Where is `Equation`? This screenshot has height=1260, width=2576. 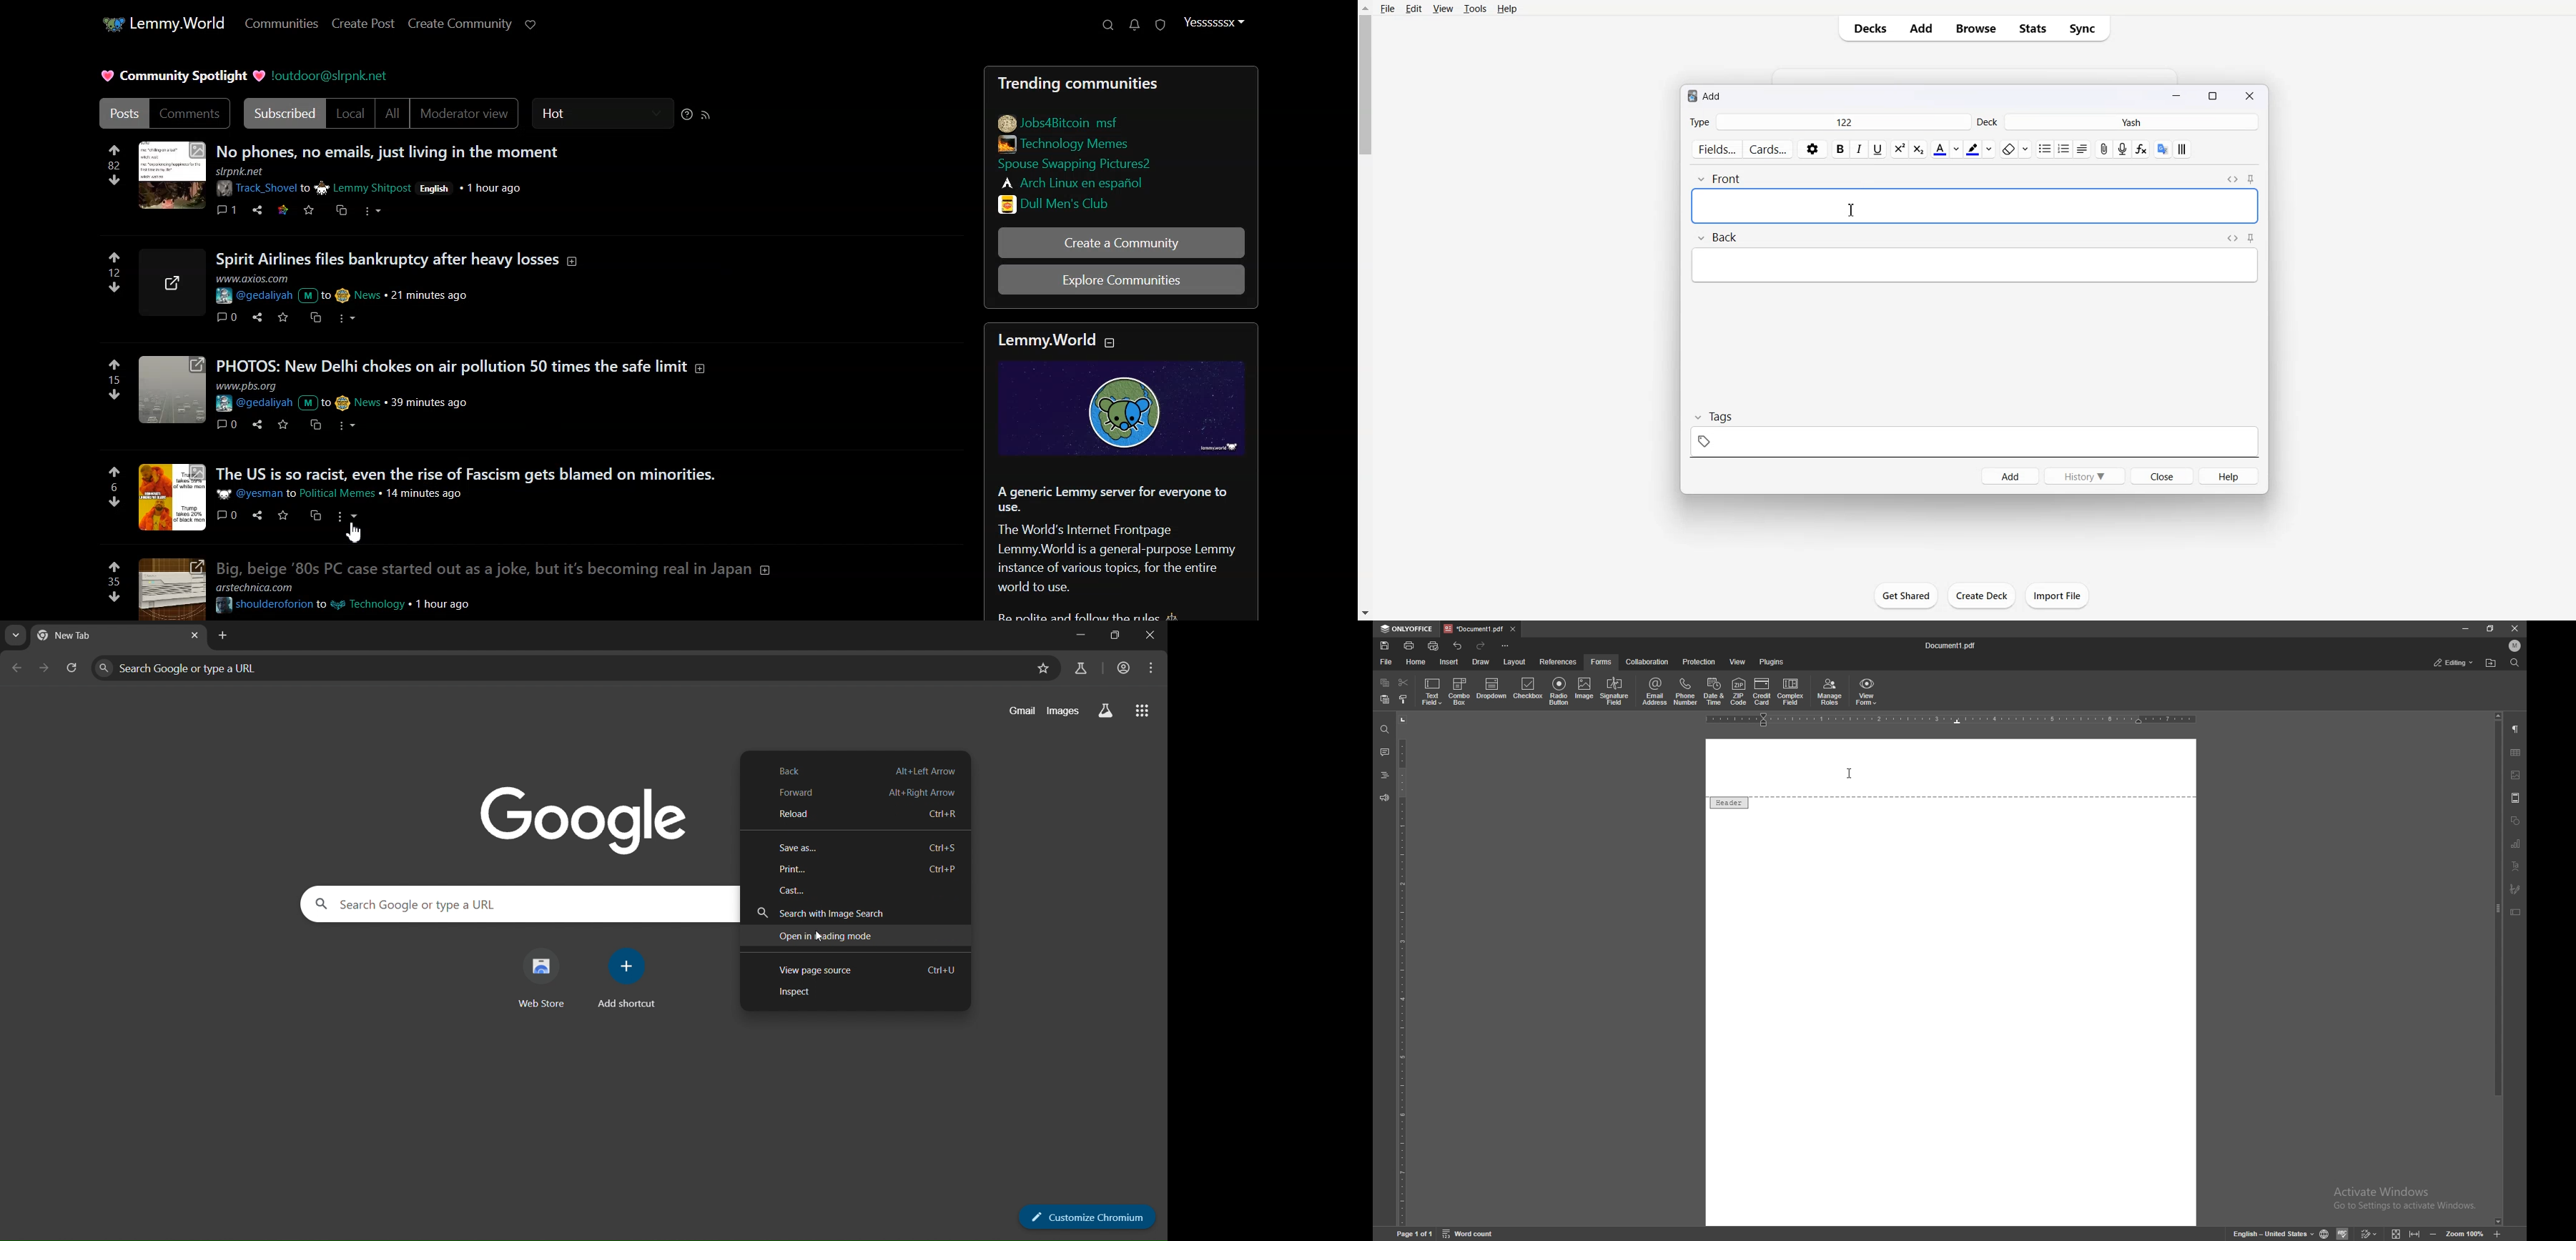
Equation is located at coordinates (2142, 150).